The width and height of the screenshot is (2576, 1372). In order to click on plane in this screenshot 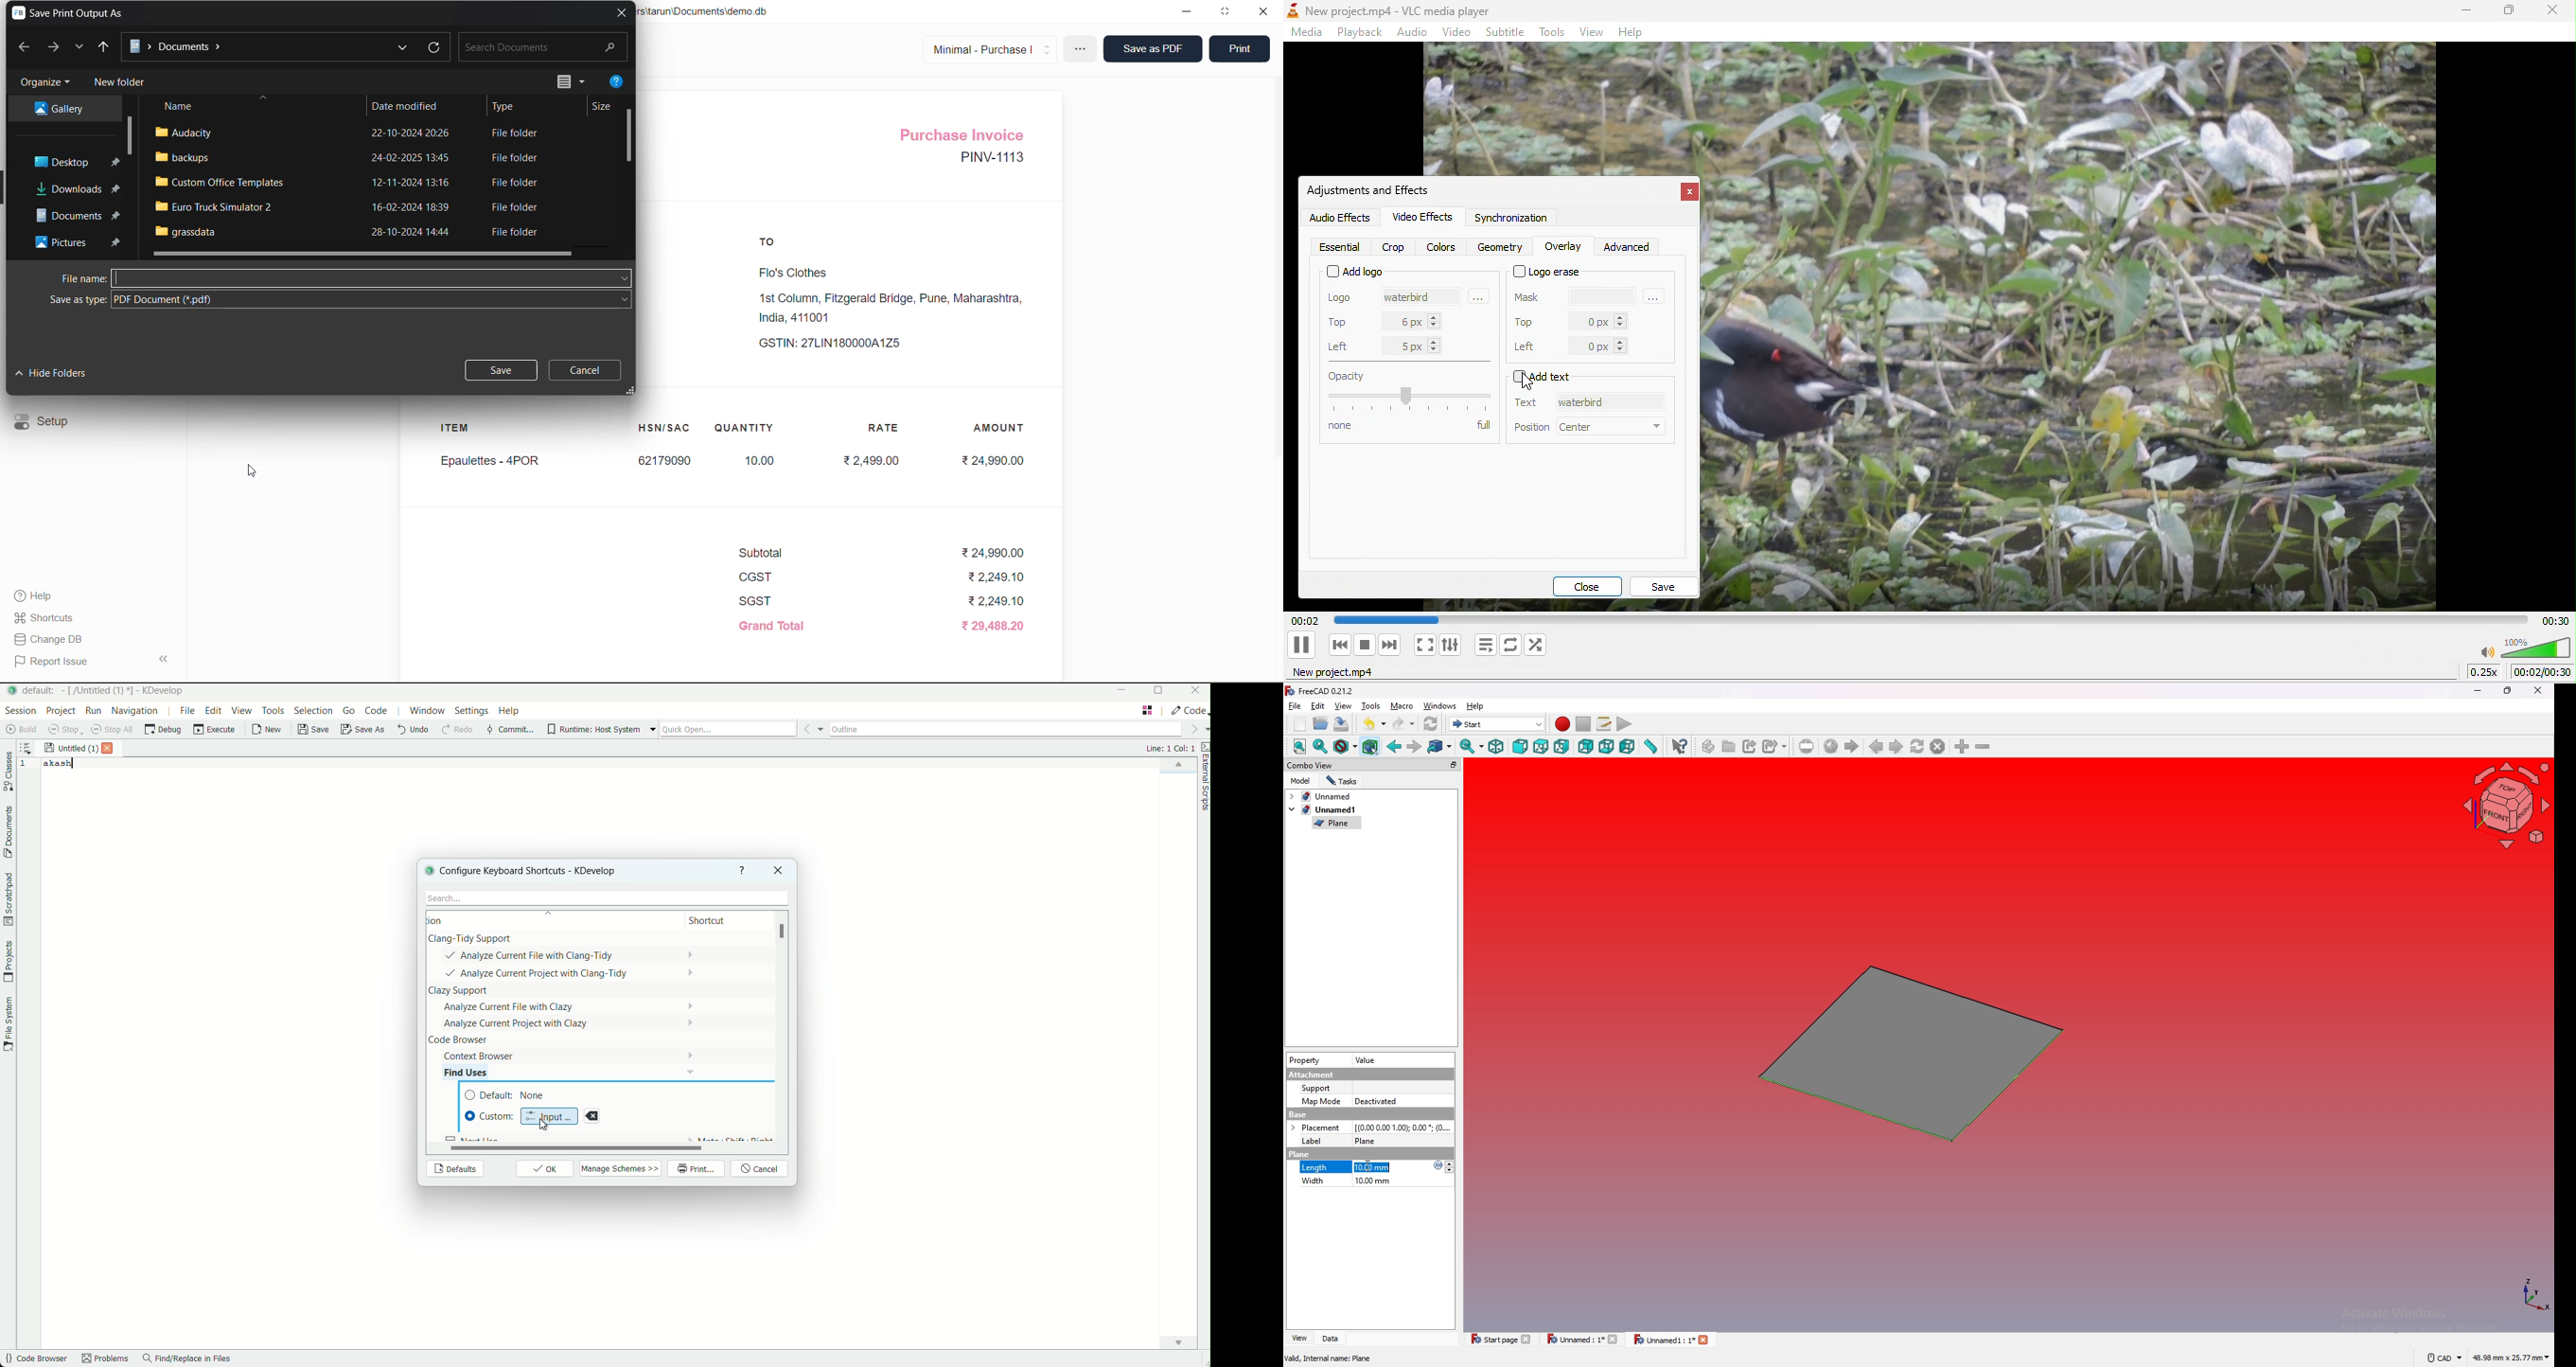, I will do `click(1299, 1154)`.